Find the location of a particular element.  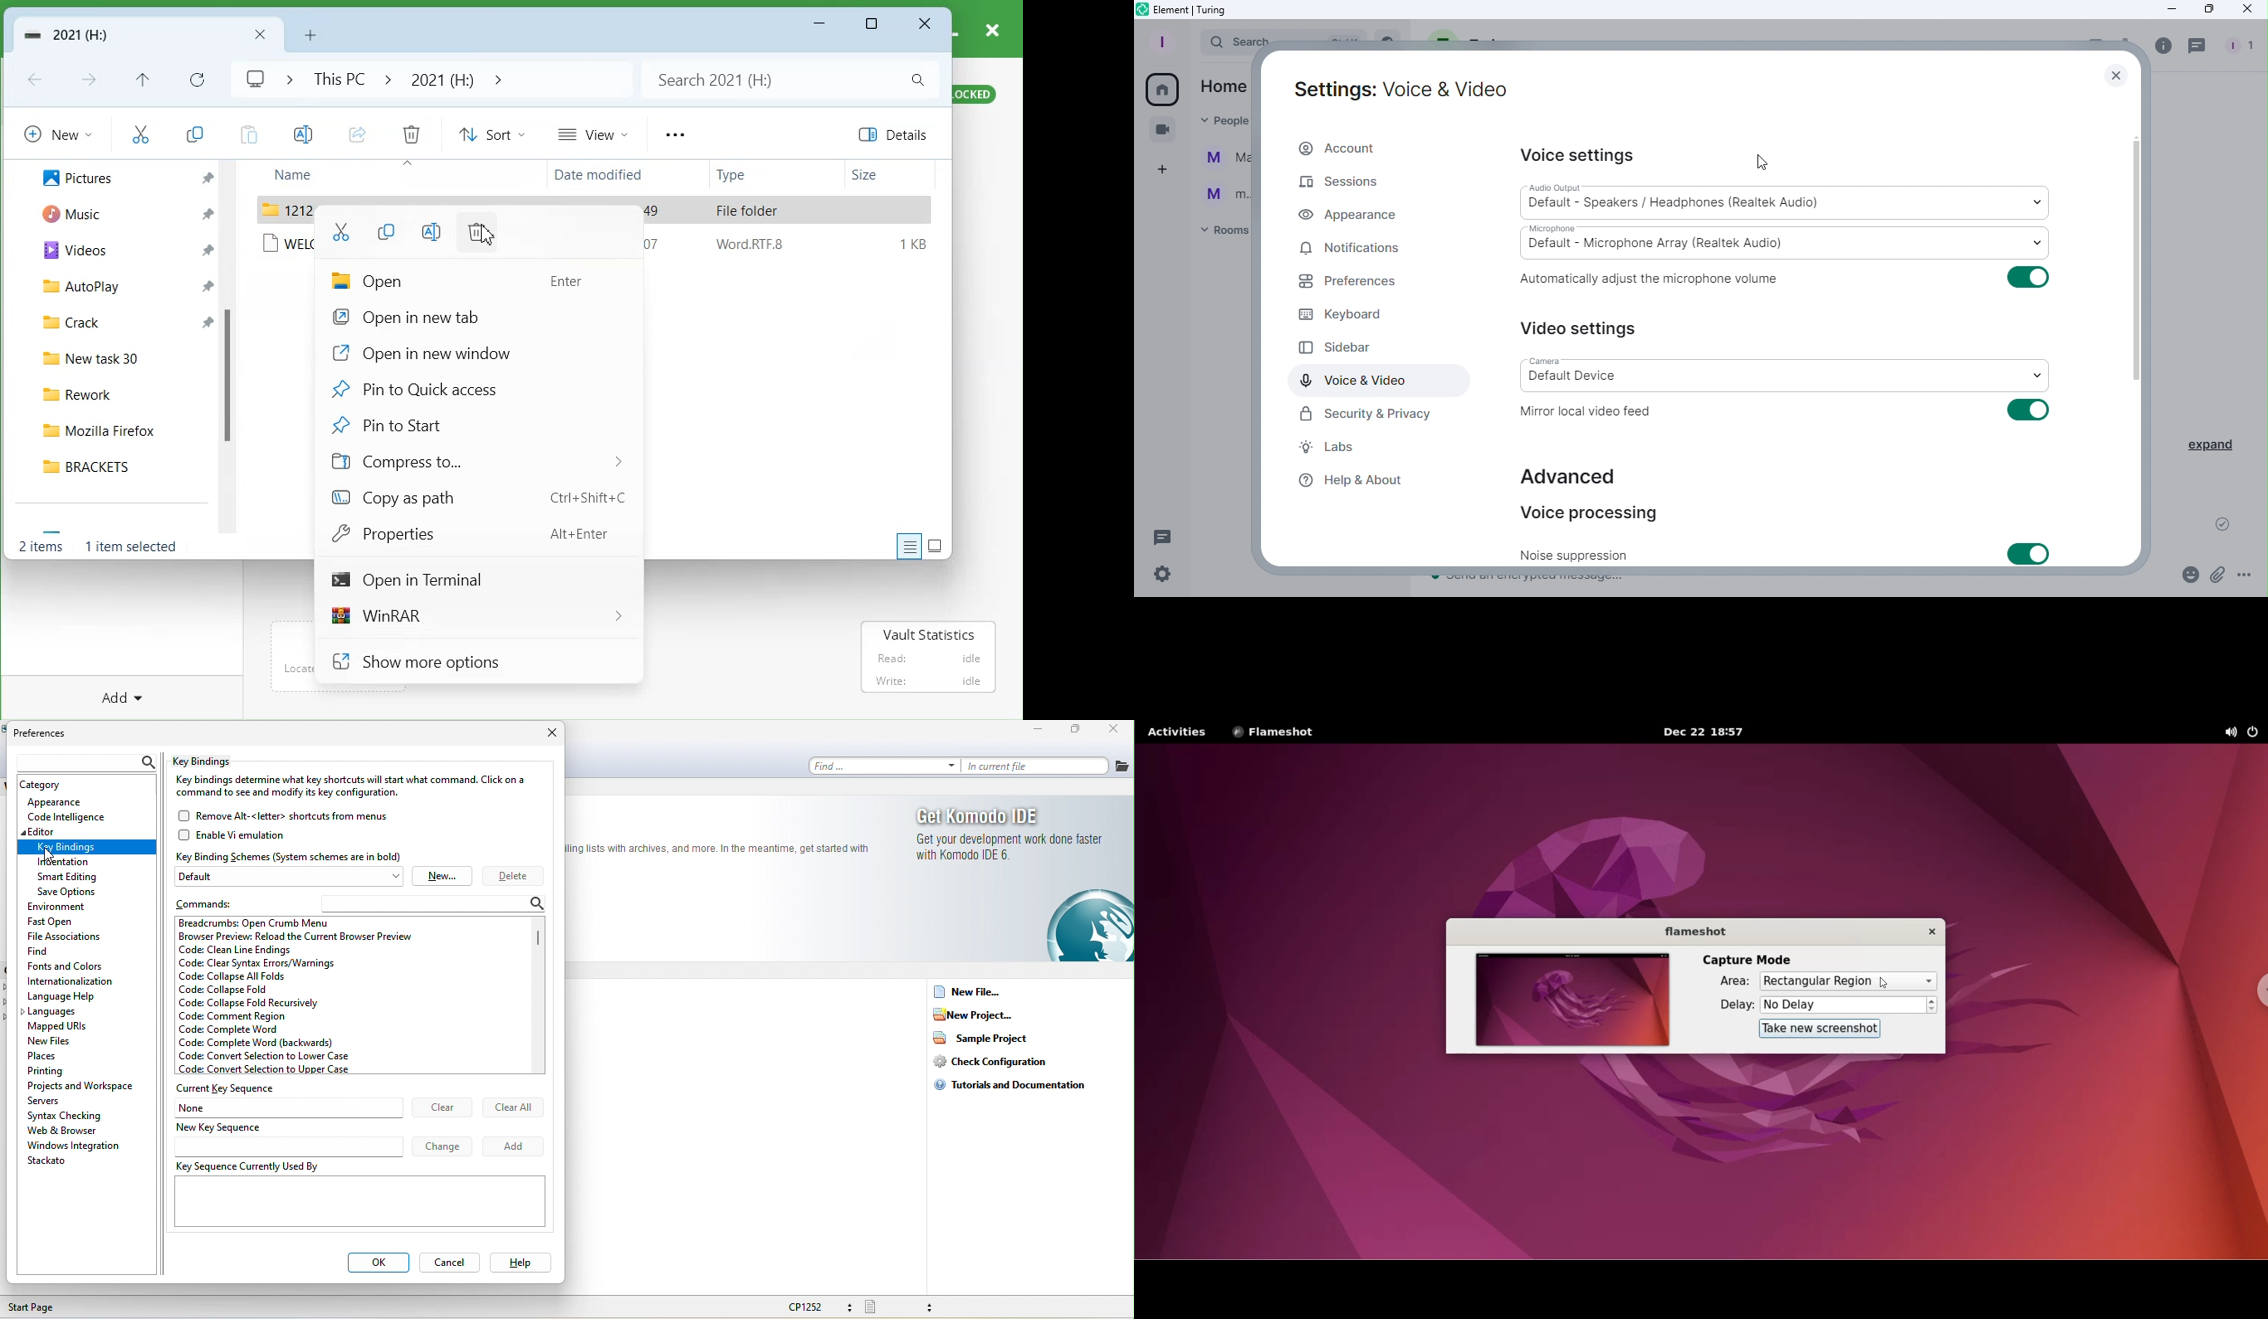

Crack is located at coordinates (69, 323).